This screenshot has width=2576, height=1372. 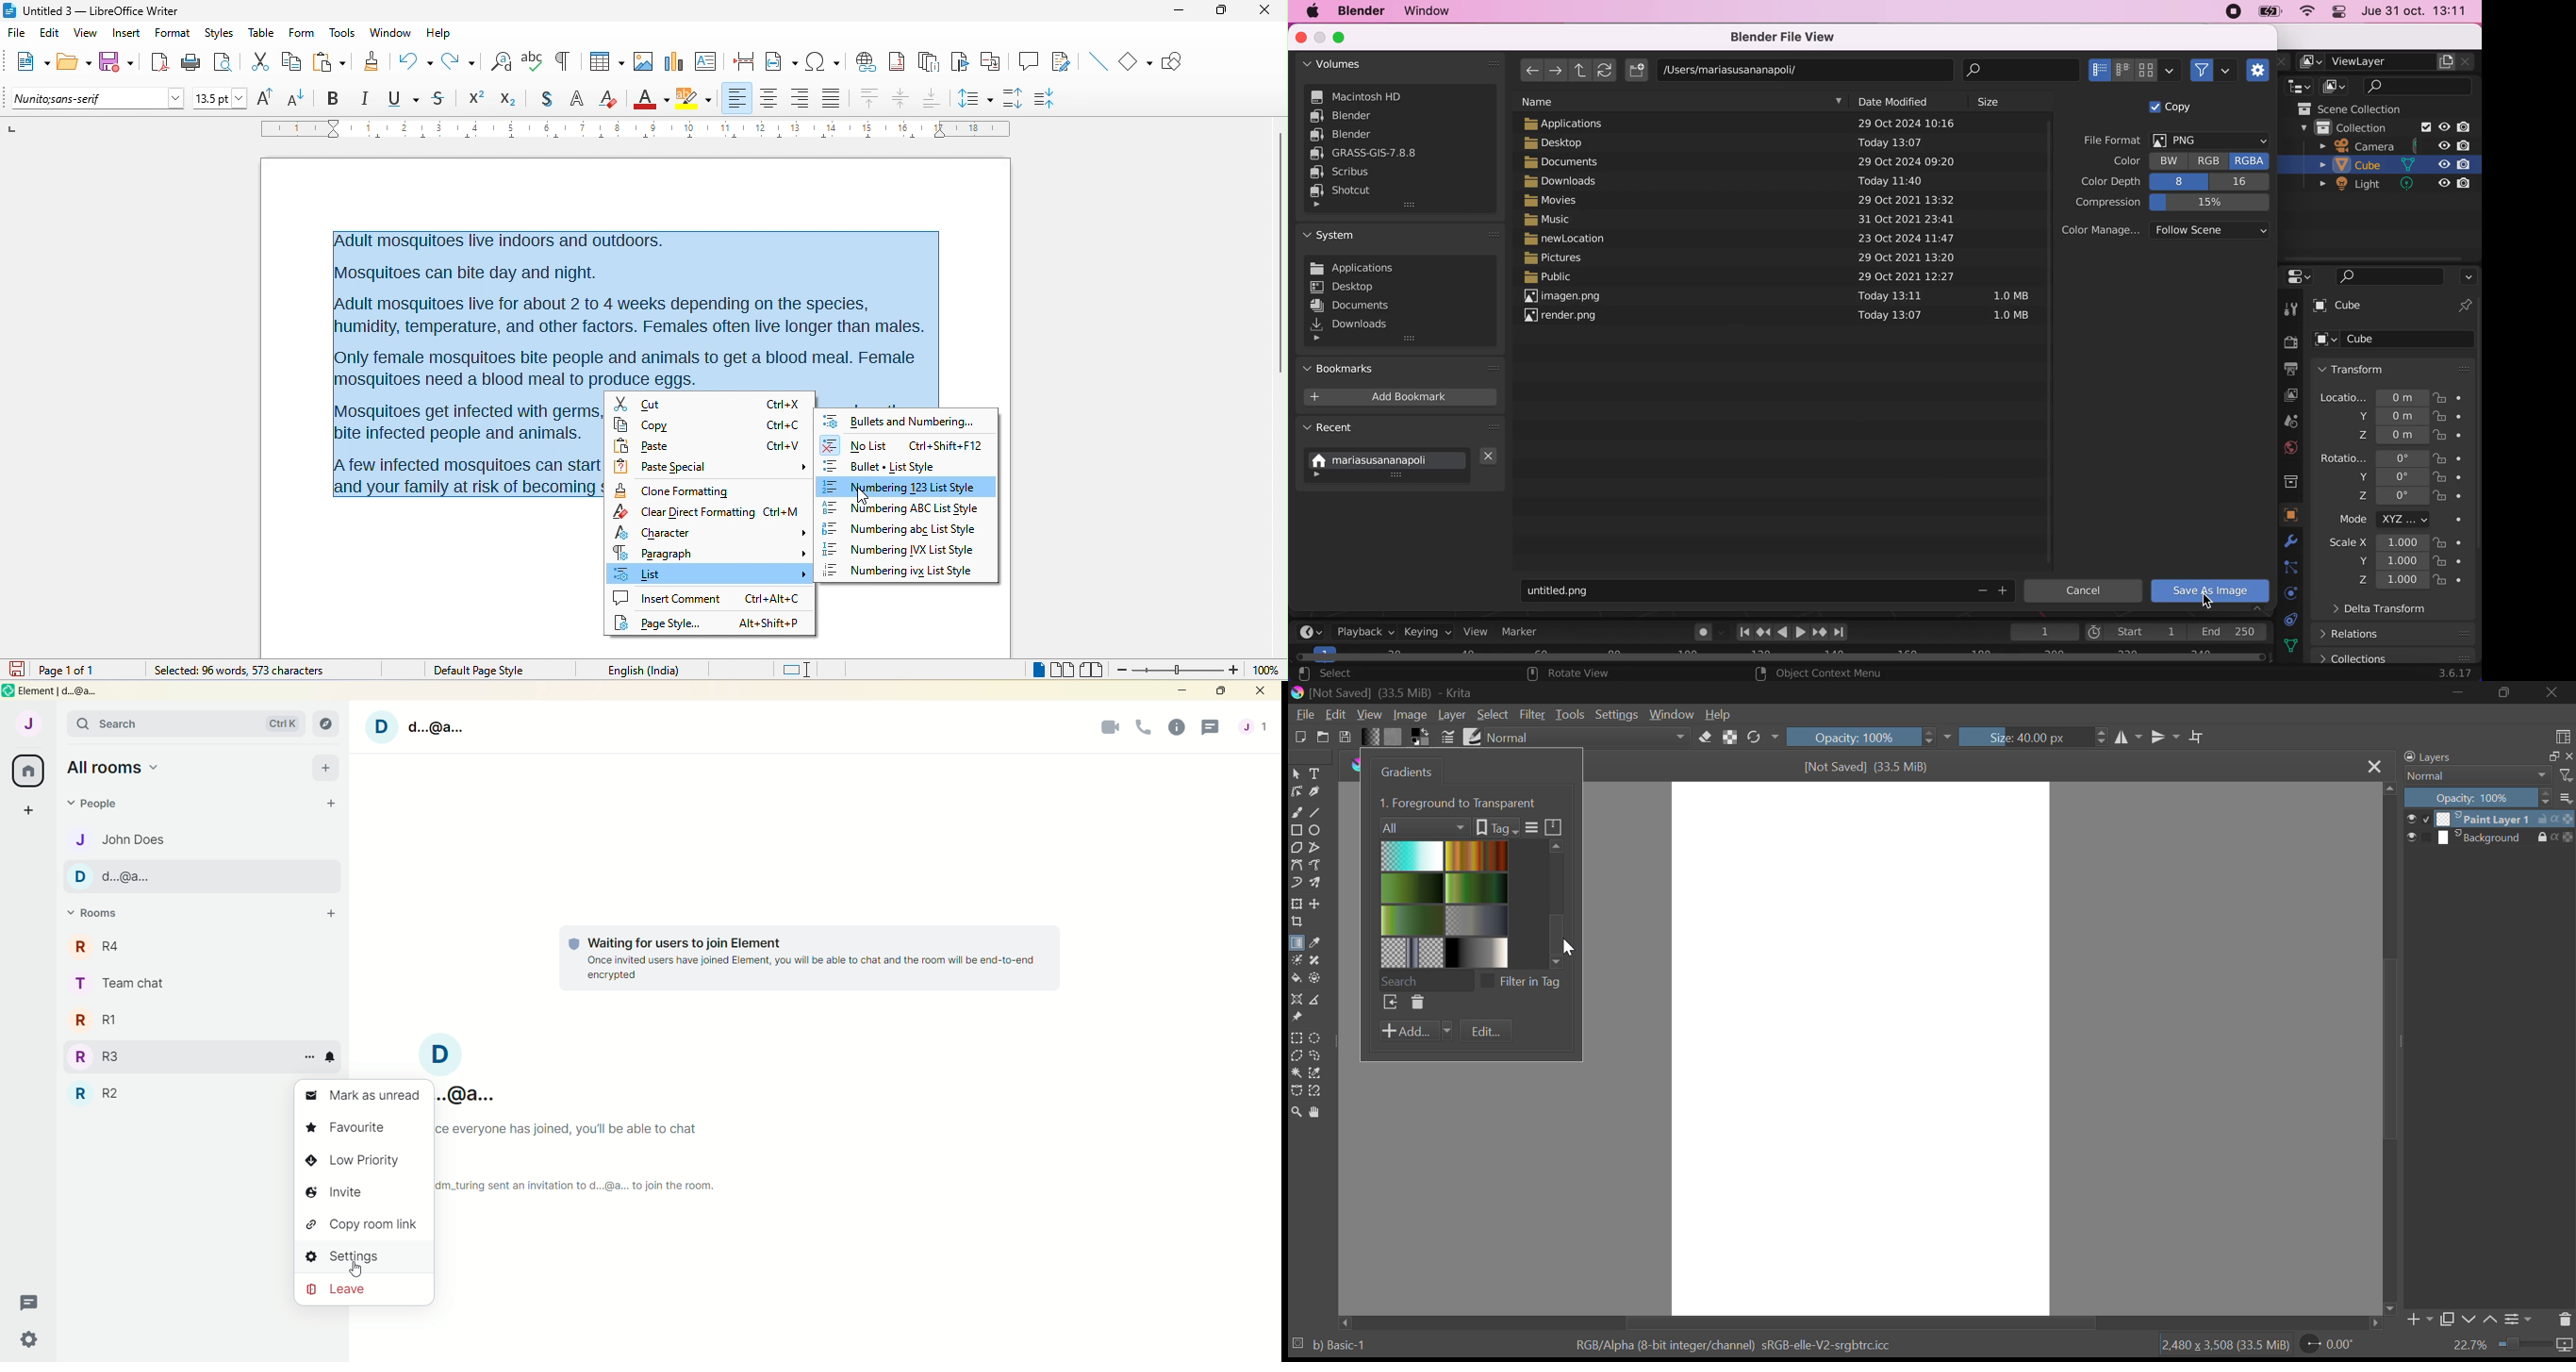 I want to click on keying, so click(x=1427, y=632).